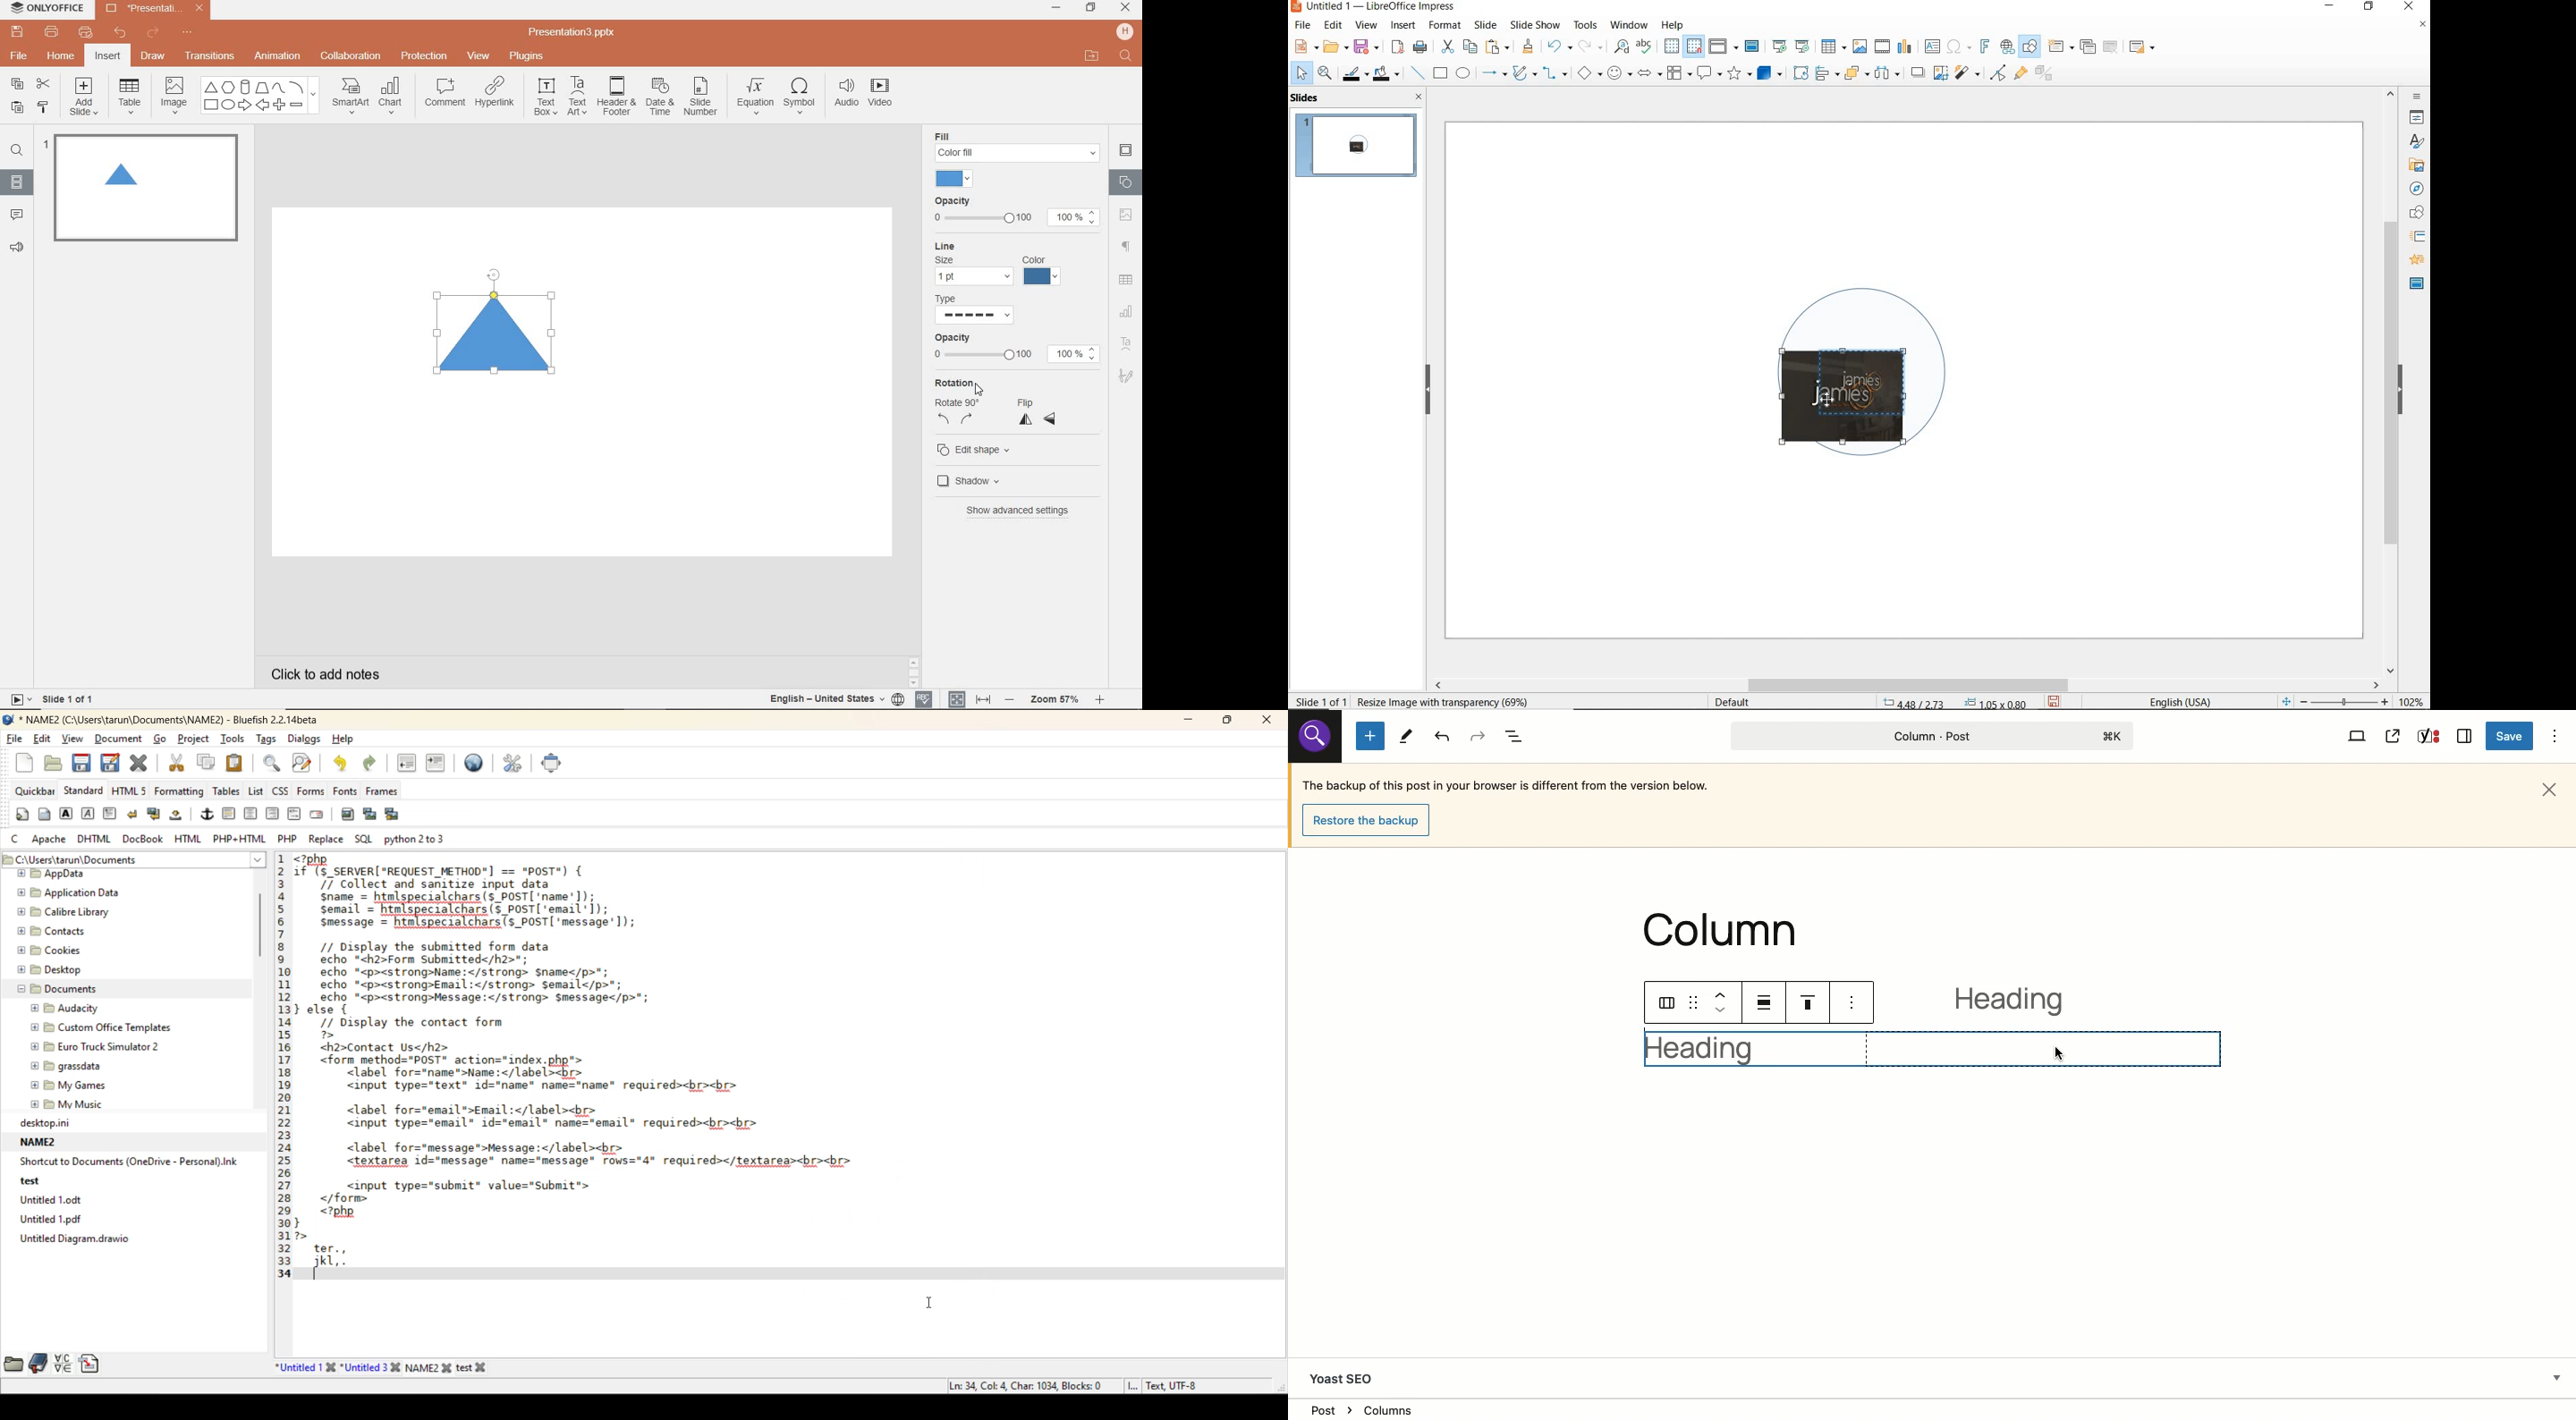 Image resolution: width=2576 pixels, height=1428 pixels. Describe the element at coordinates (18, 182) in the screenshot. I see `SLIDES` at that location.